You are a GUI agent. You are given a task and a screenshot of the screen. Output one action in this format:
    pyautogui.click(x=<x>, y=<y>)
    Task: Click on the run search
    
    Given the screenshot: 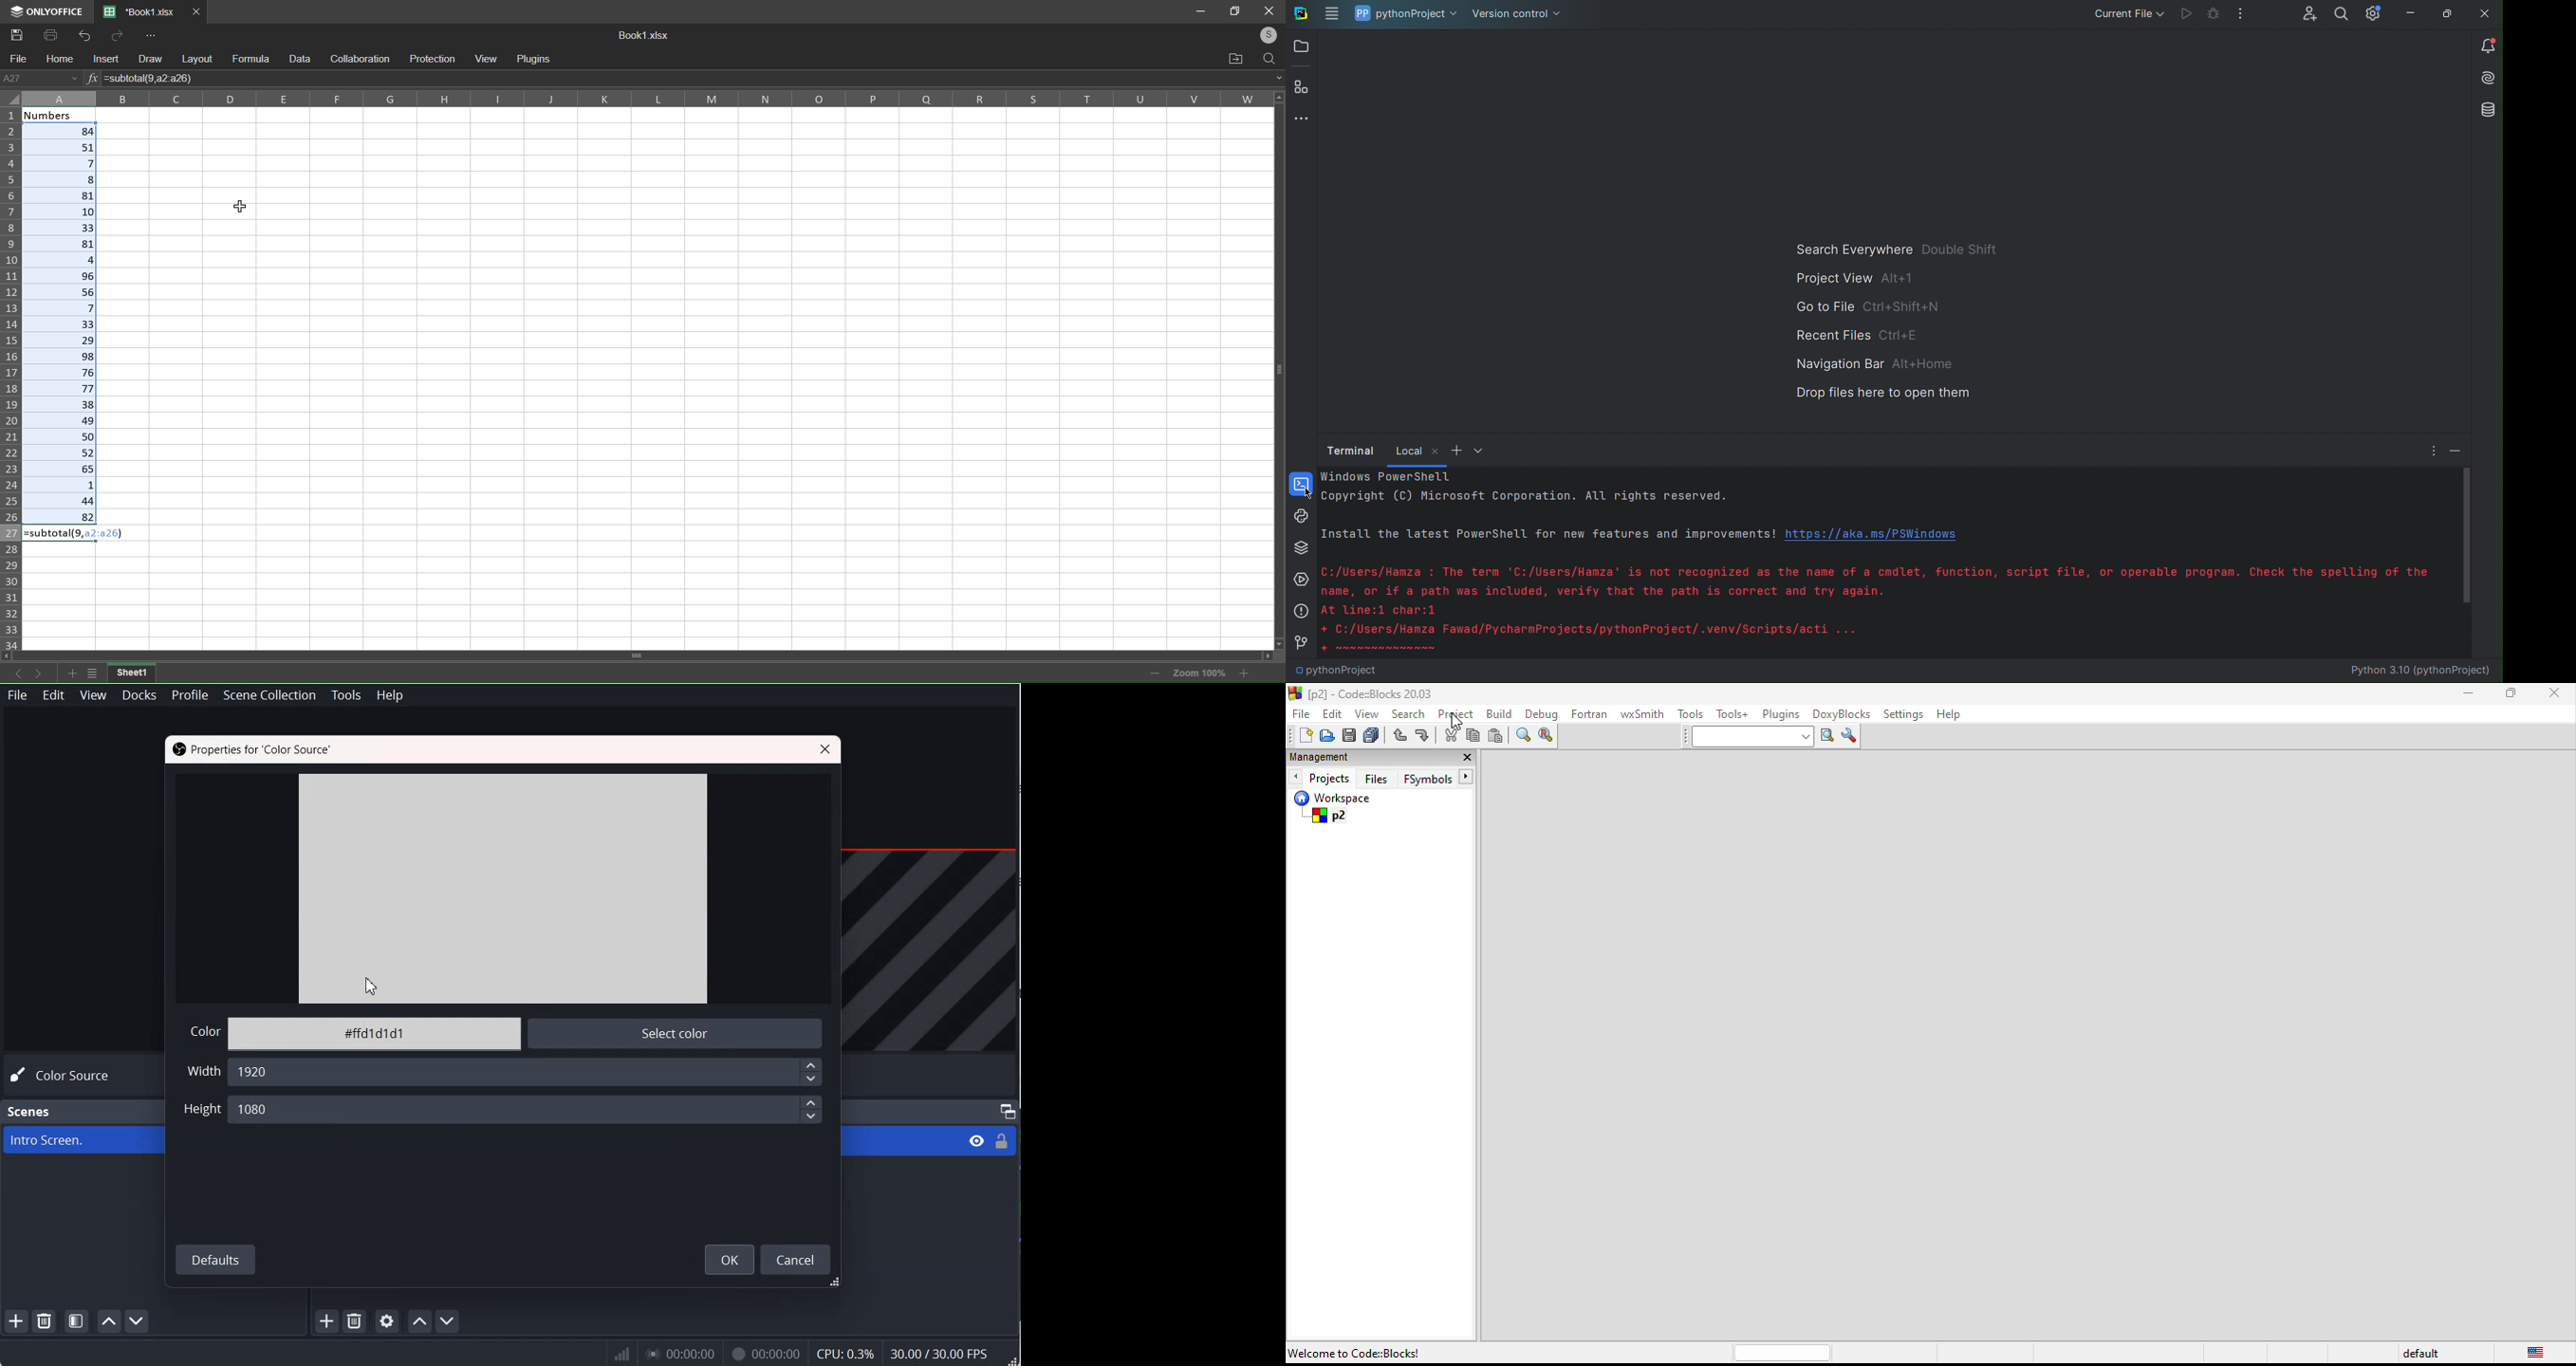 What is the action you would take?
    pyautogui.click(x=1826, y=737)
    